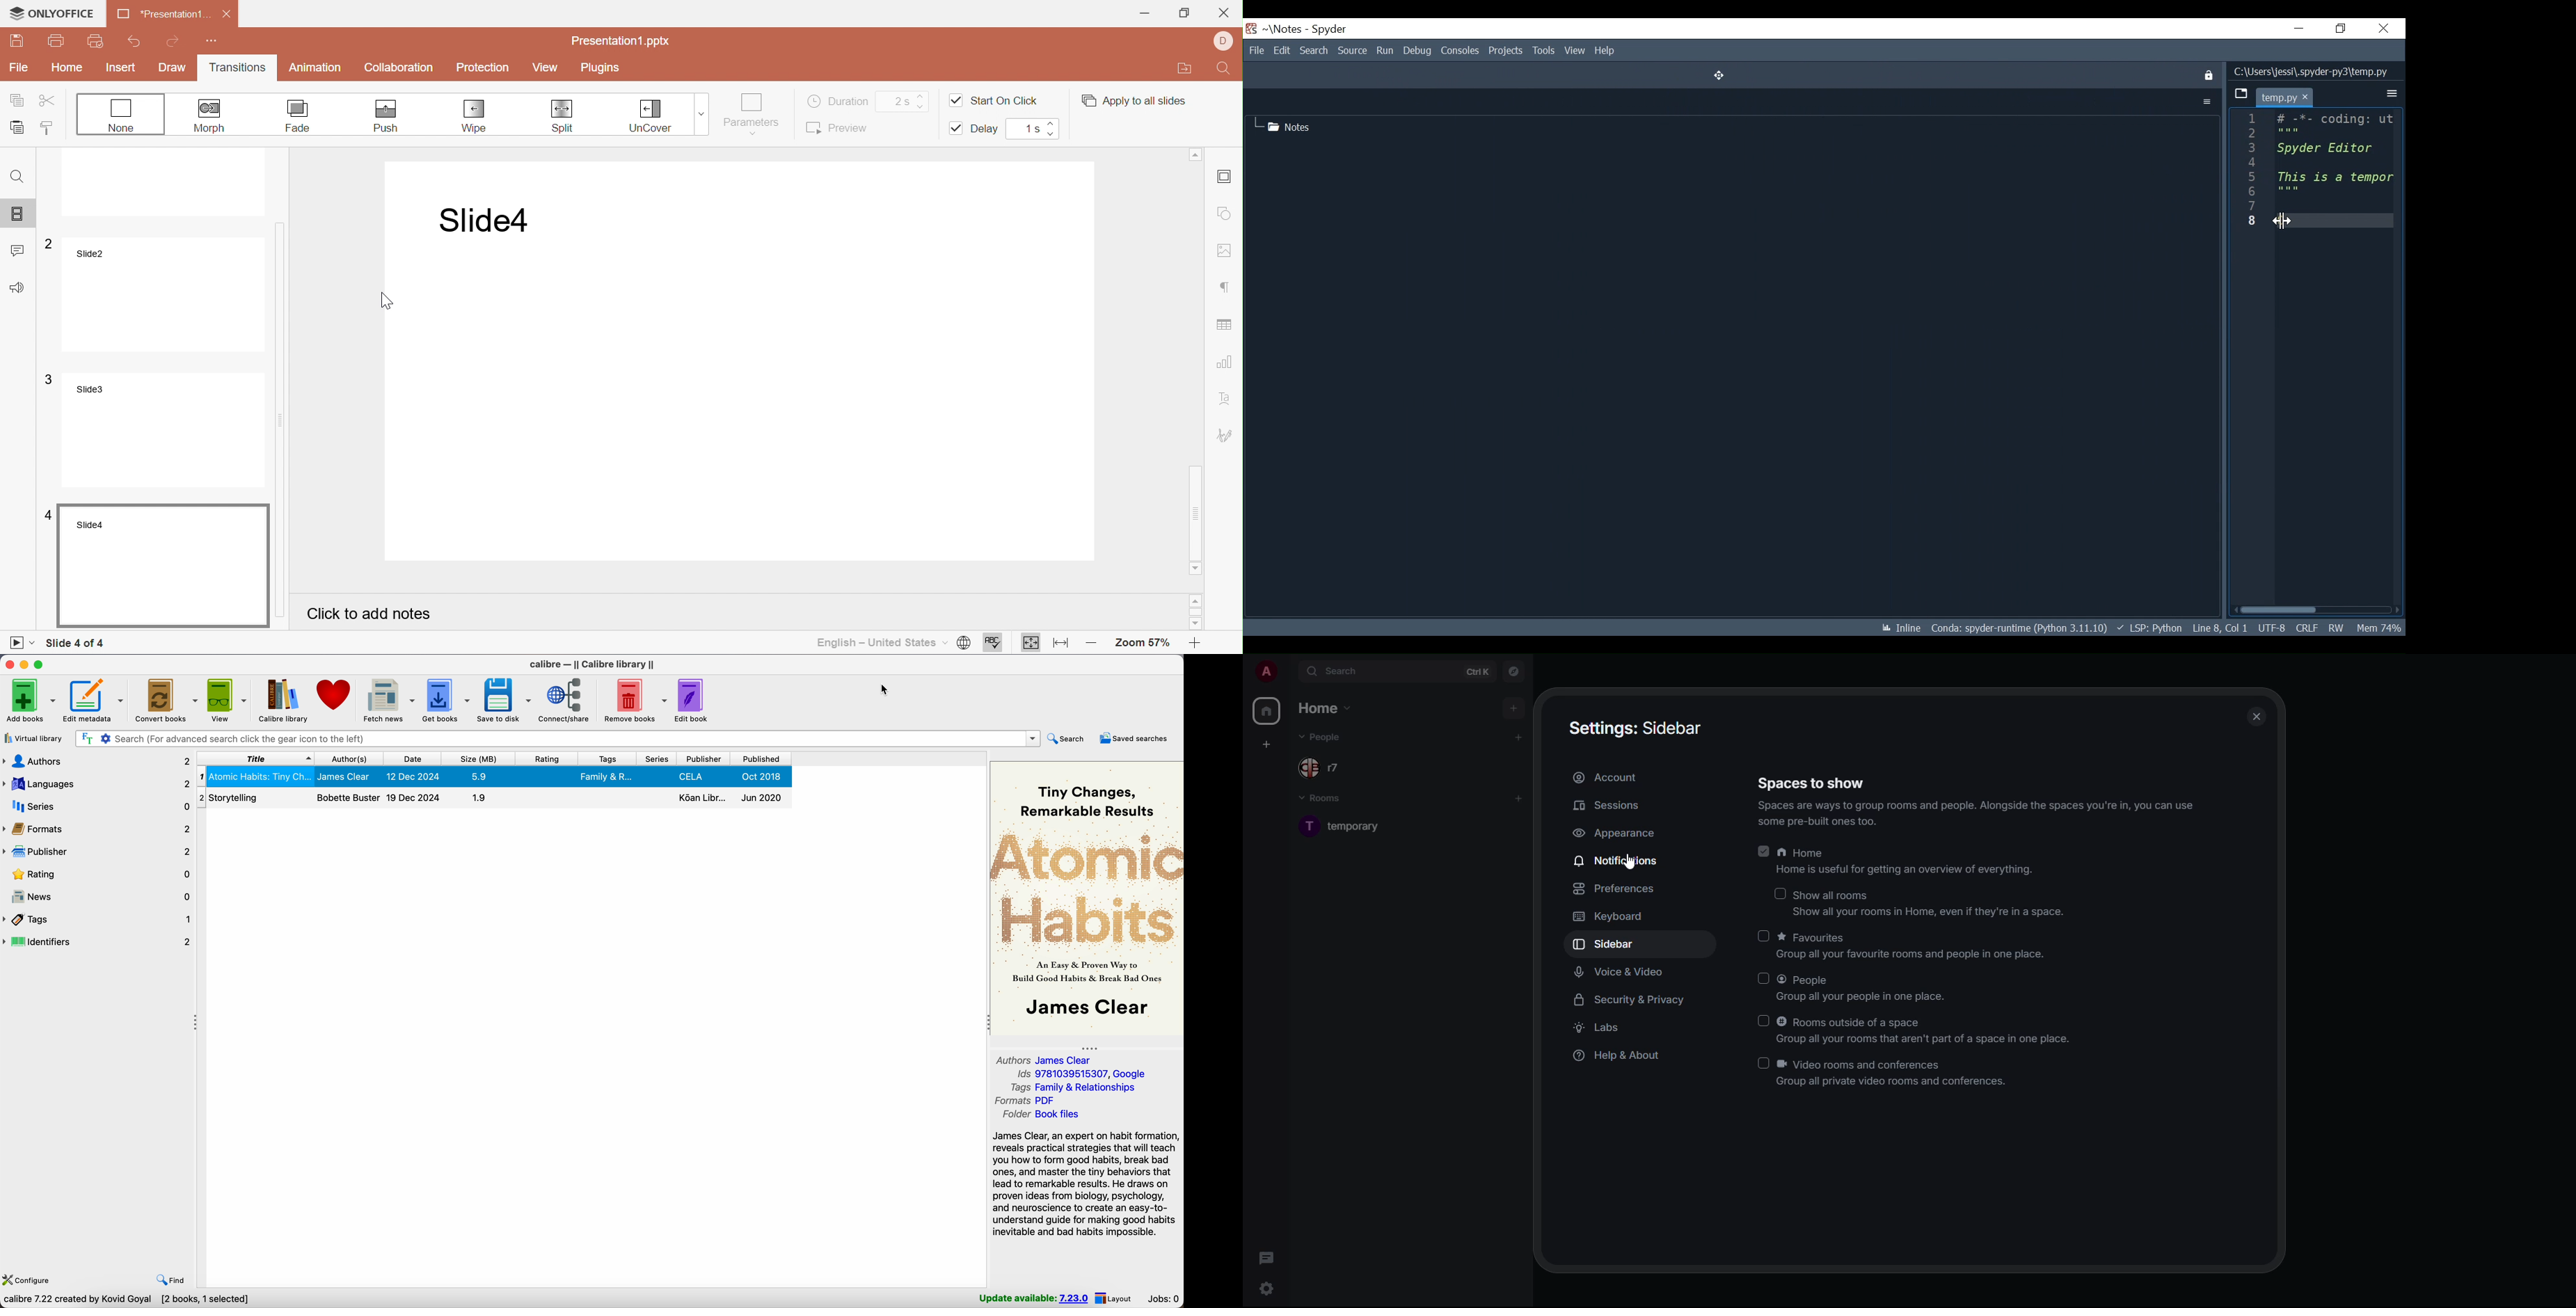 Image resolution: width=2576 pixels, height=1316 pixels. Describe the element at coordinates (1641, 728) in the screenshot. I see `settings sidebar` at that location.